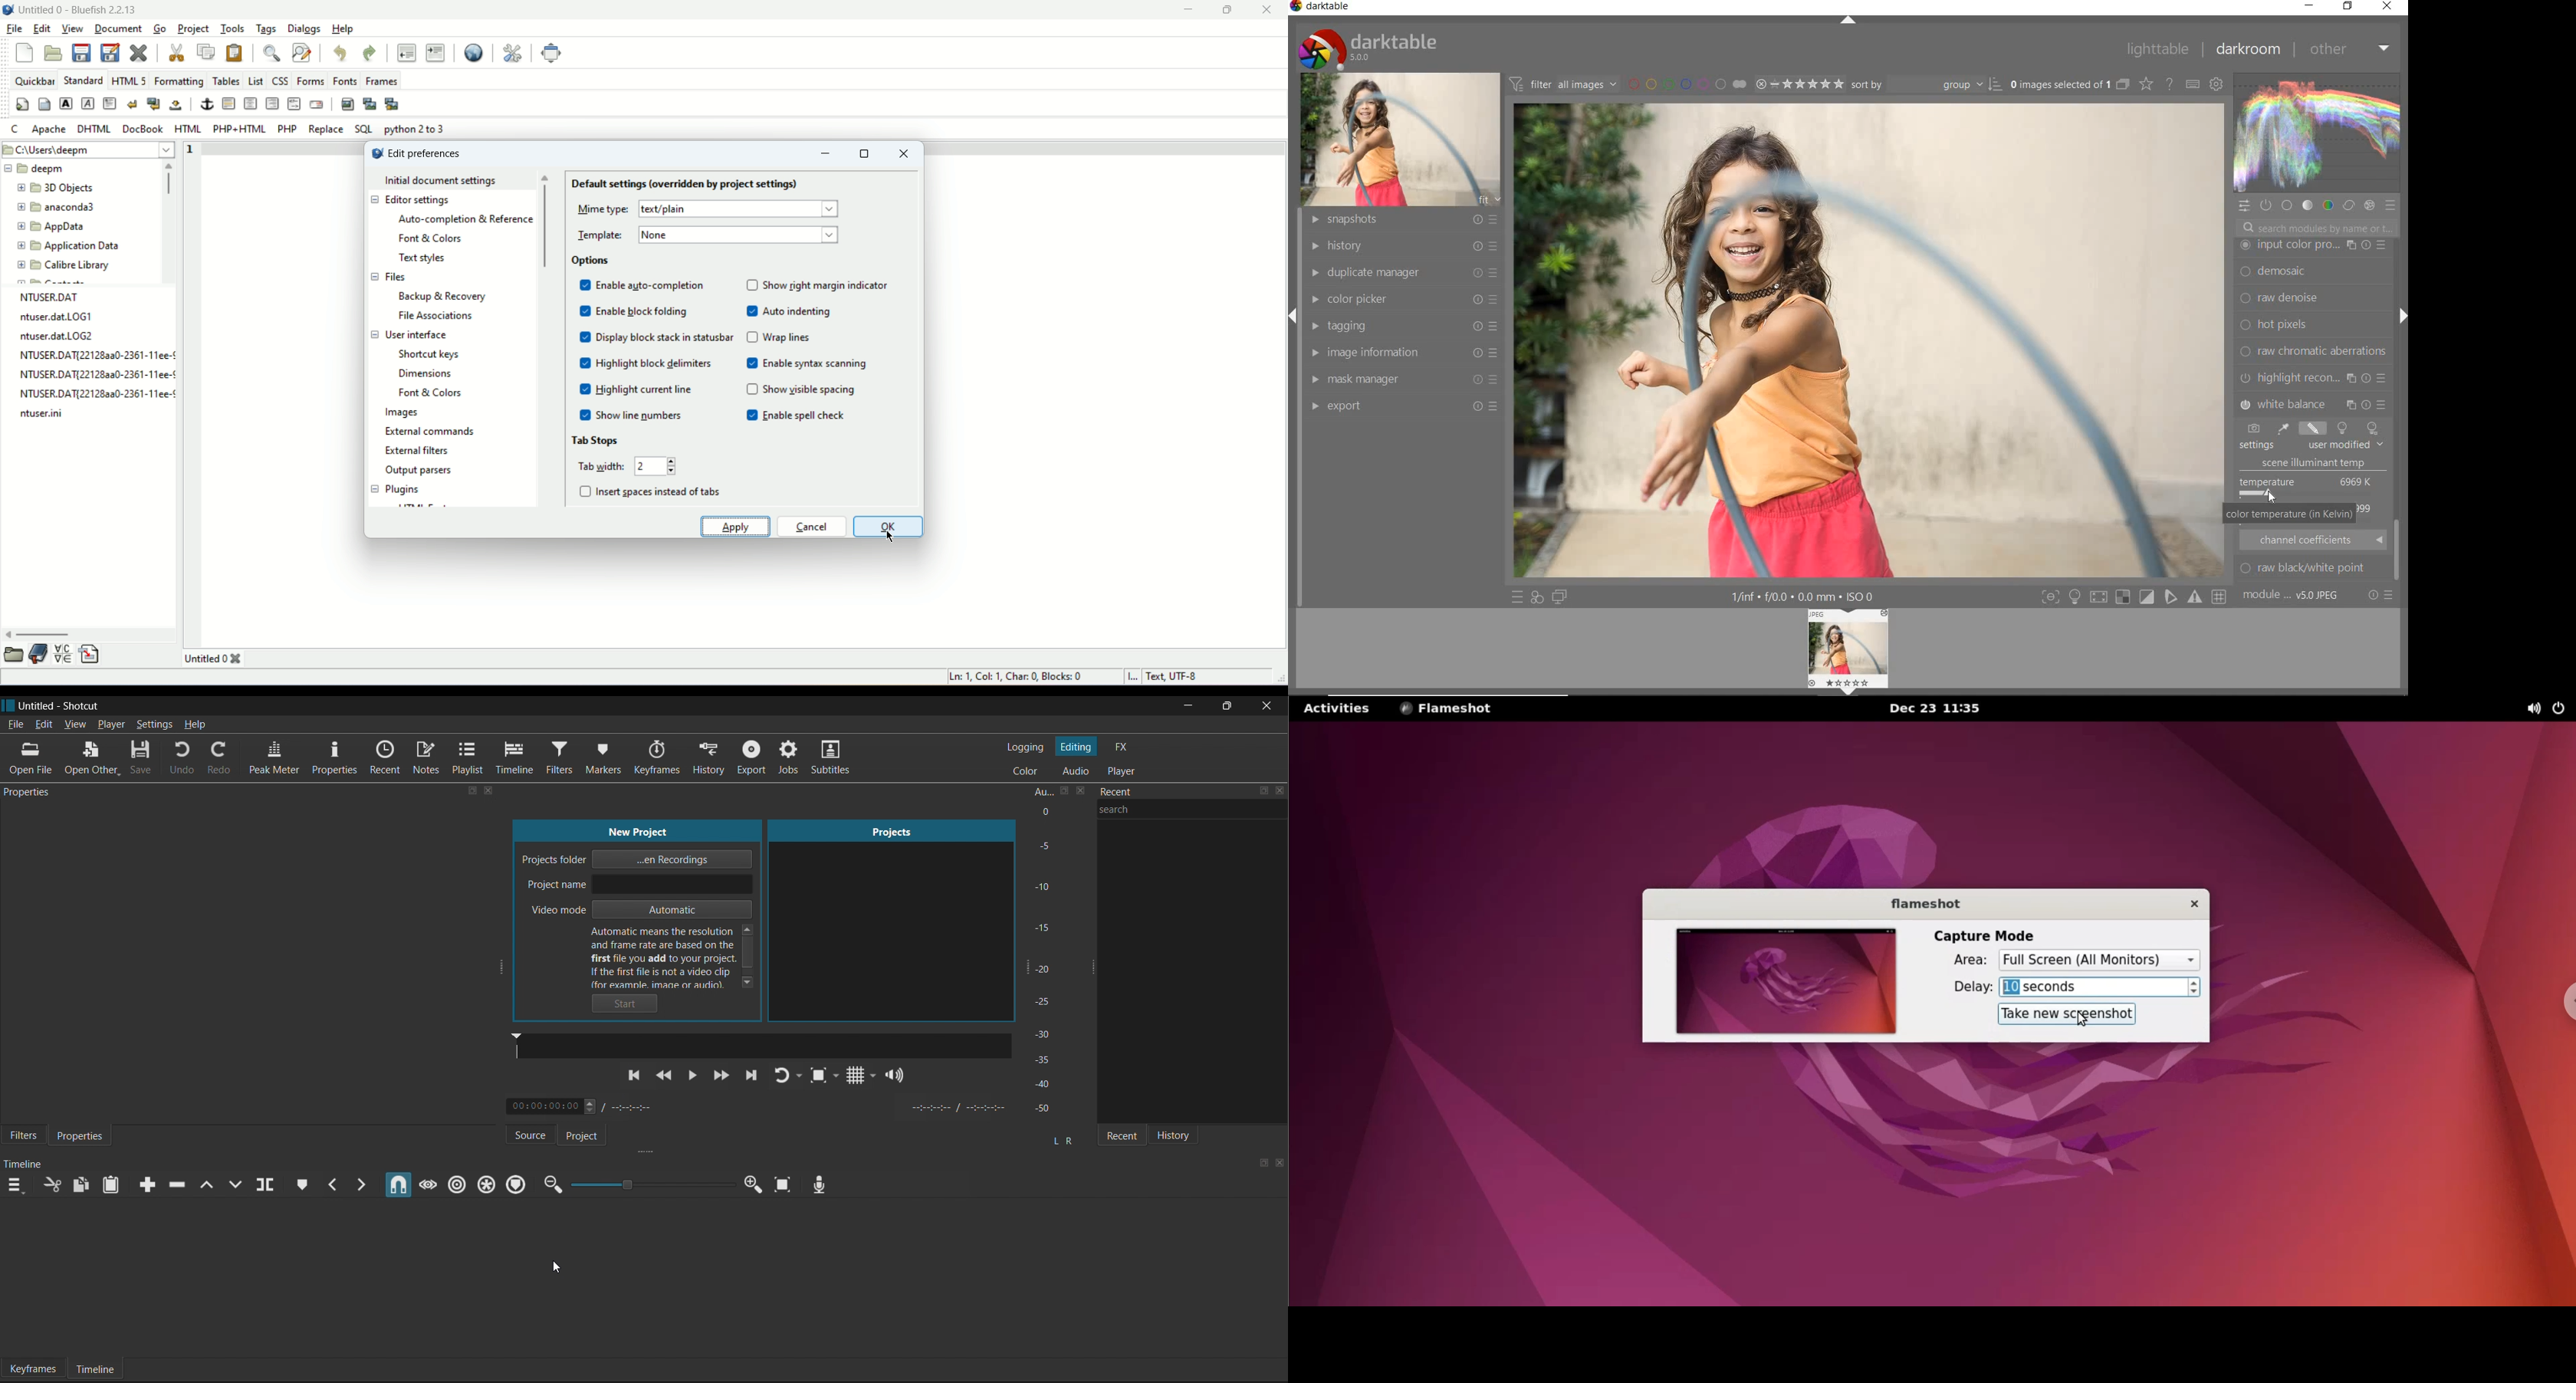 The width and height of the screenshot is (2576, 1400). Describe the element at coordinates (455, 1184) in the screenshot. I see `Ripple` at that location.